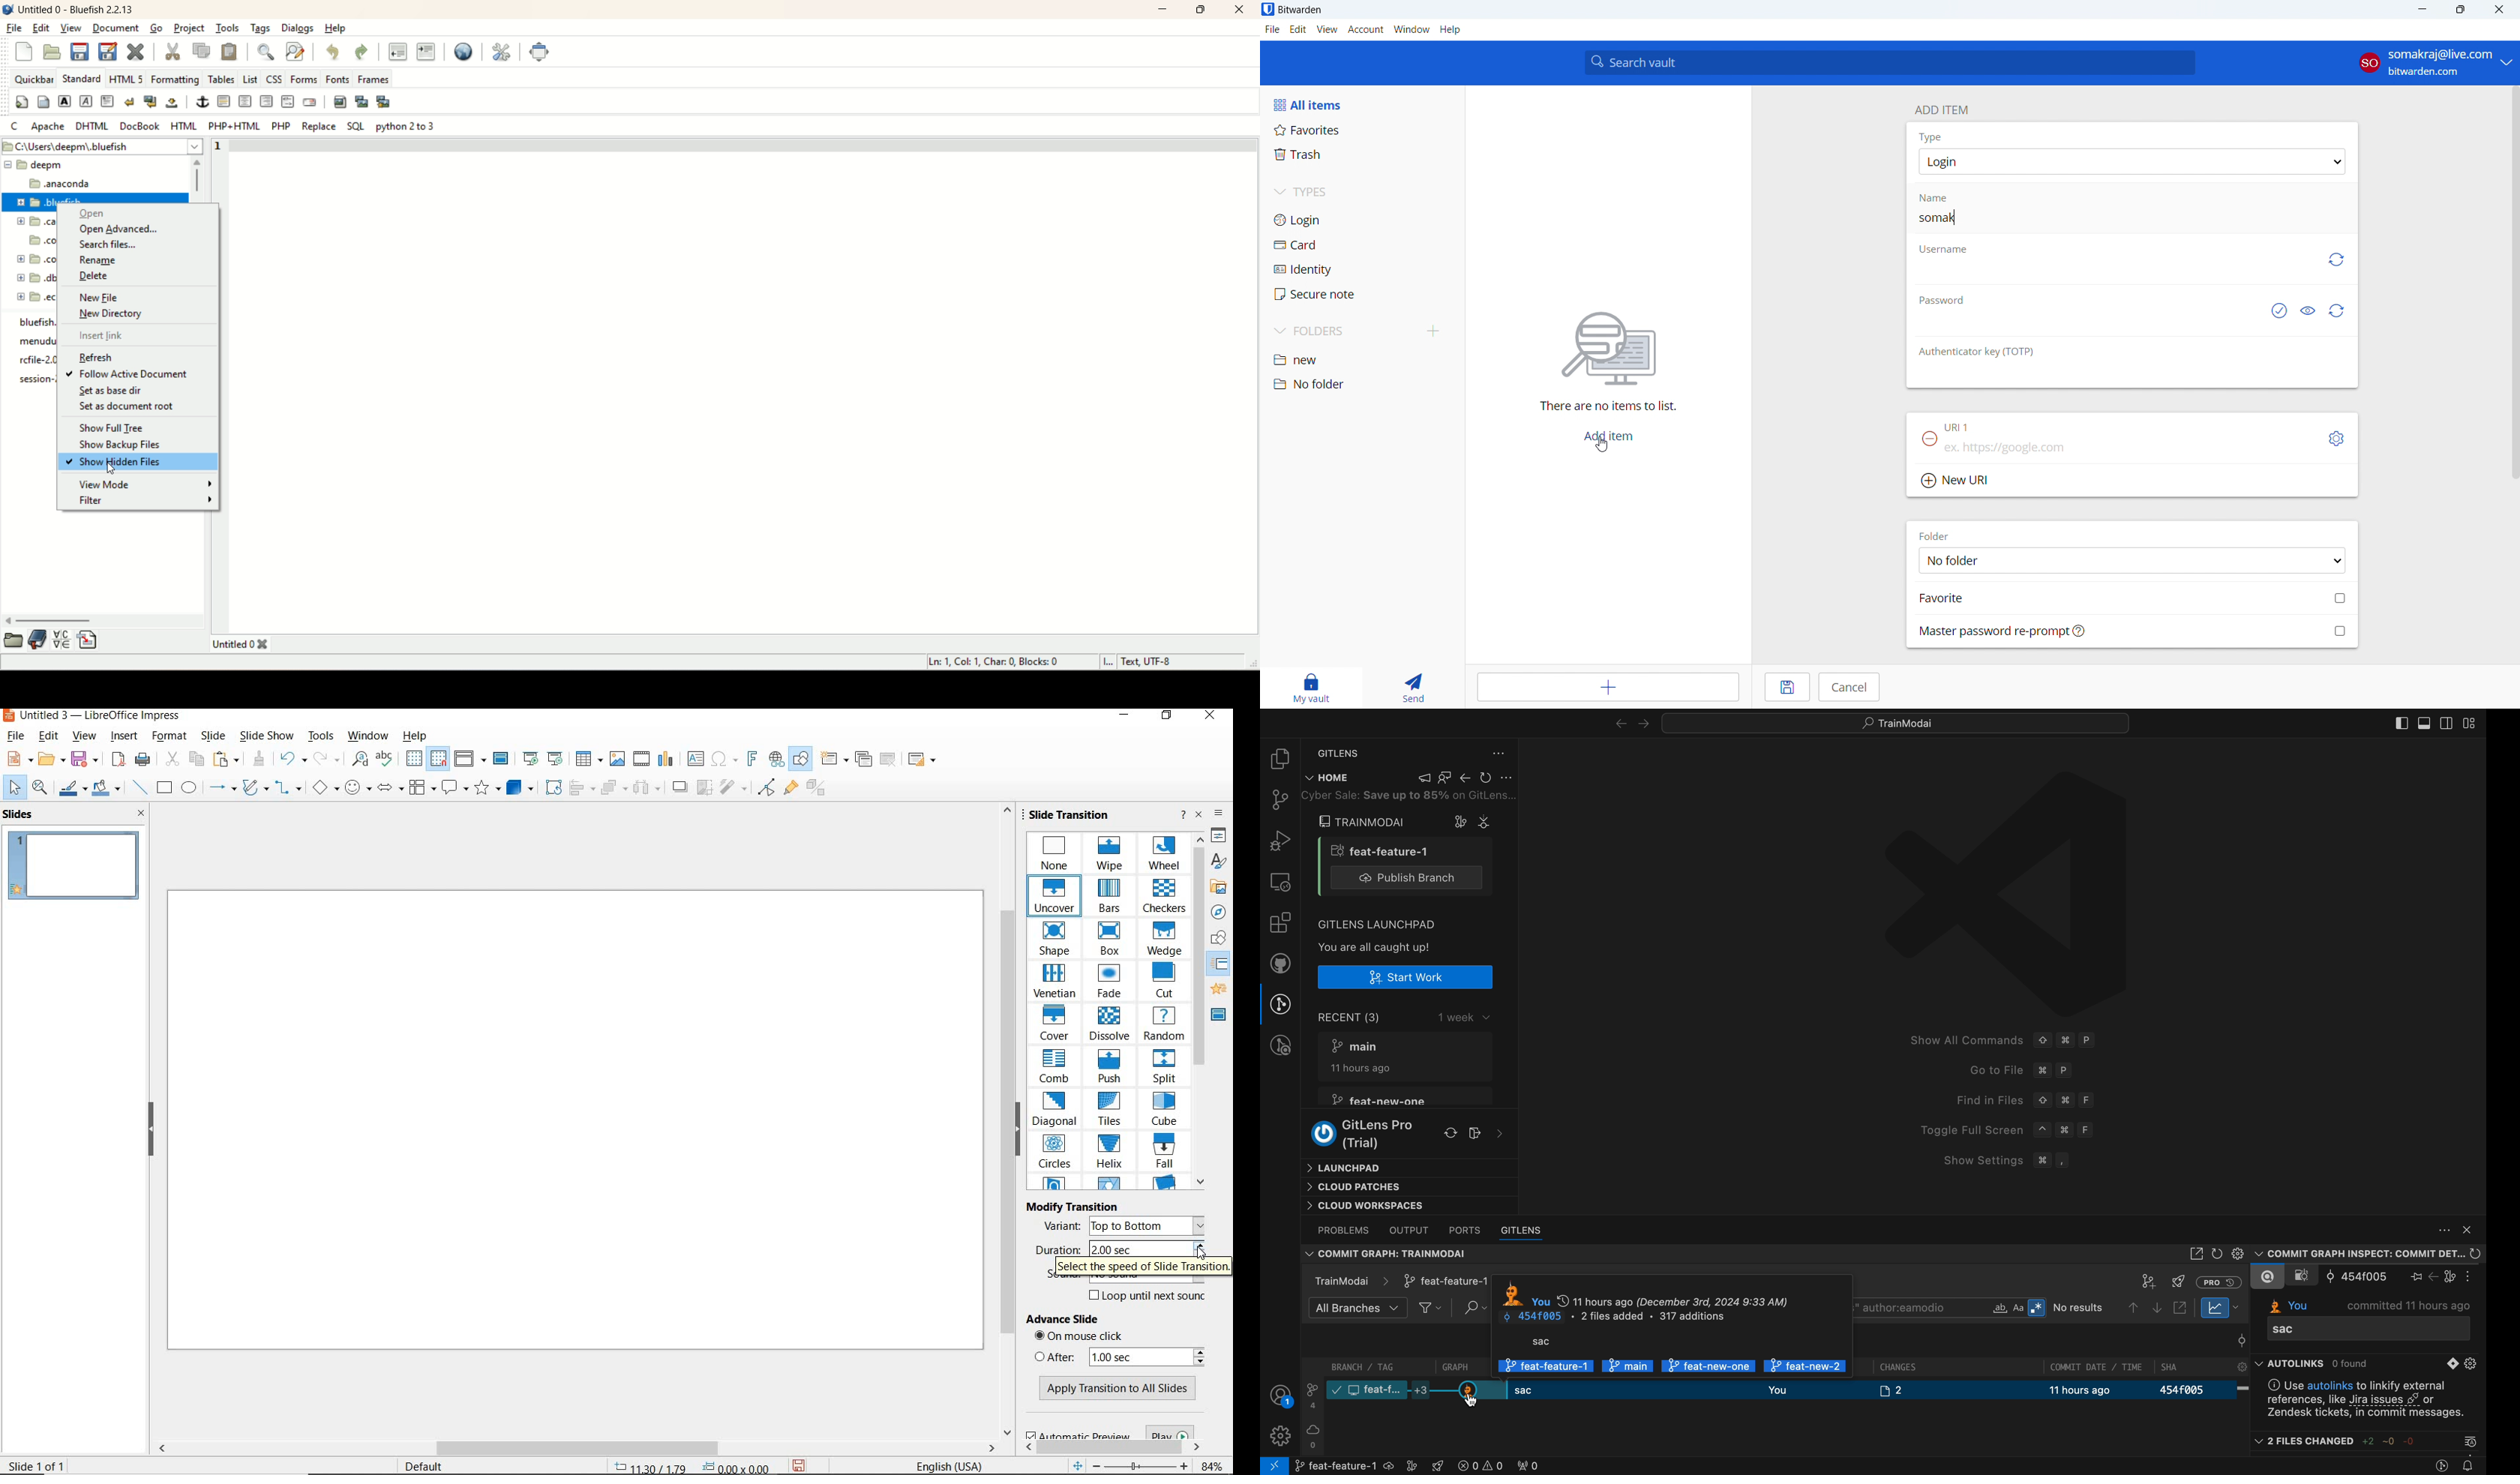 This screenshot has width=2520, height=1484. I want to click on new file, so click(100, 297).